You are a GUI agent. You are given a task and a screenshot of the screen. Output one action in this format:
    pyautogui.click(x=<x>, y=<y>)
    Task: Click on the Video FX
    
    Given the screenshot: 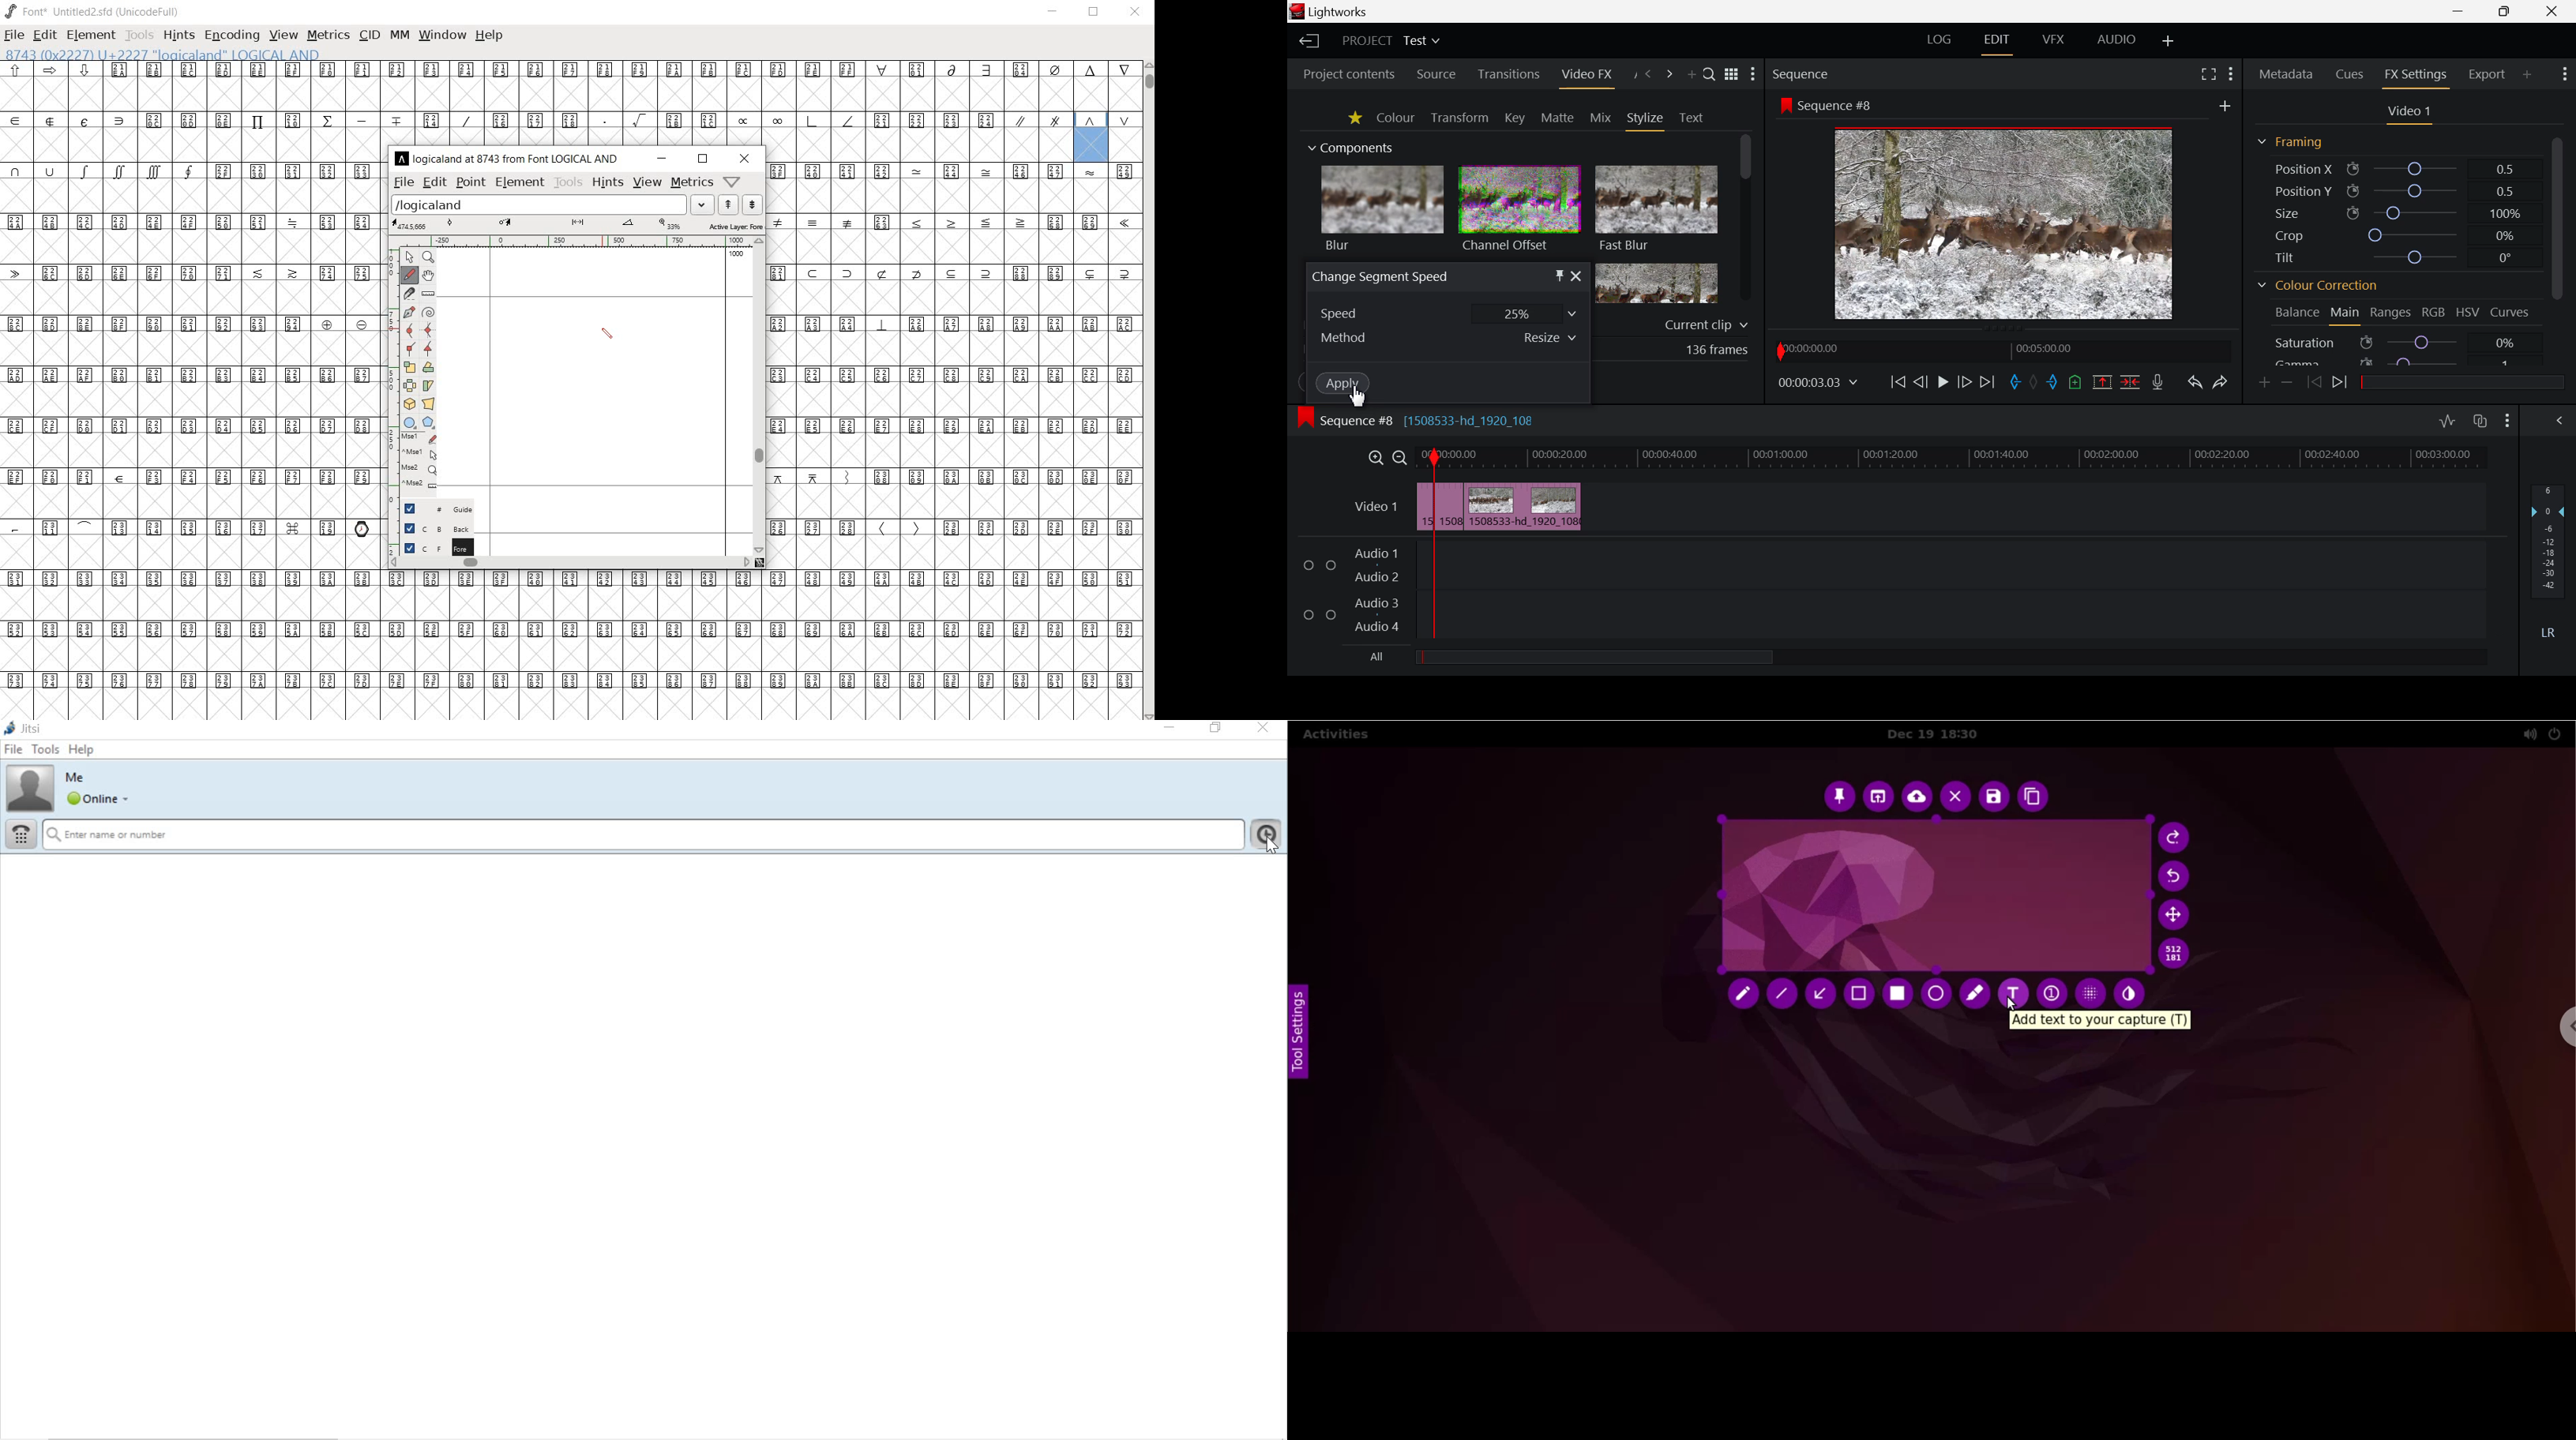 What is the action you would take?
    pyautogui.click(x=1586, y=75)
    